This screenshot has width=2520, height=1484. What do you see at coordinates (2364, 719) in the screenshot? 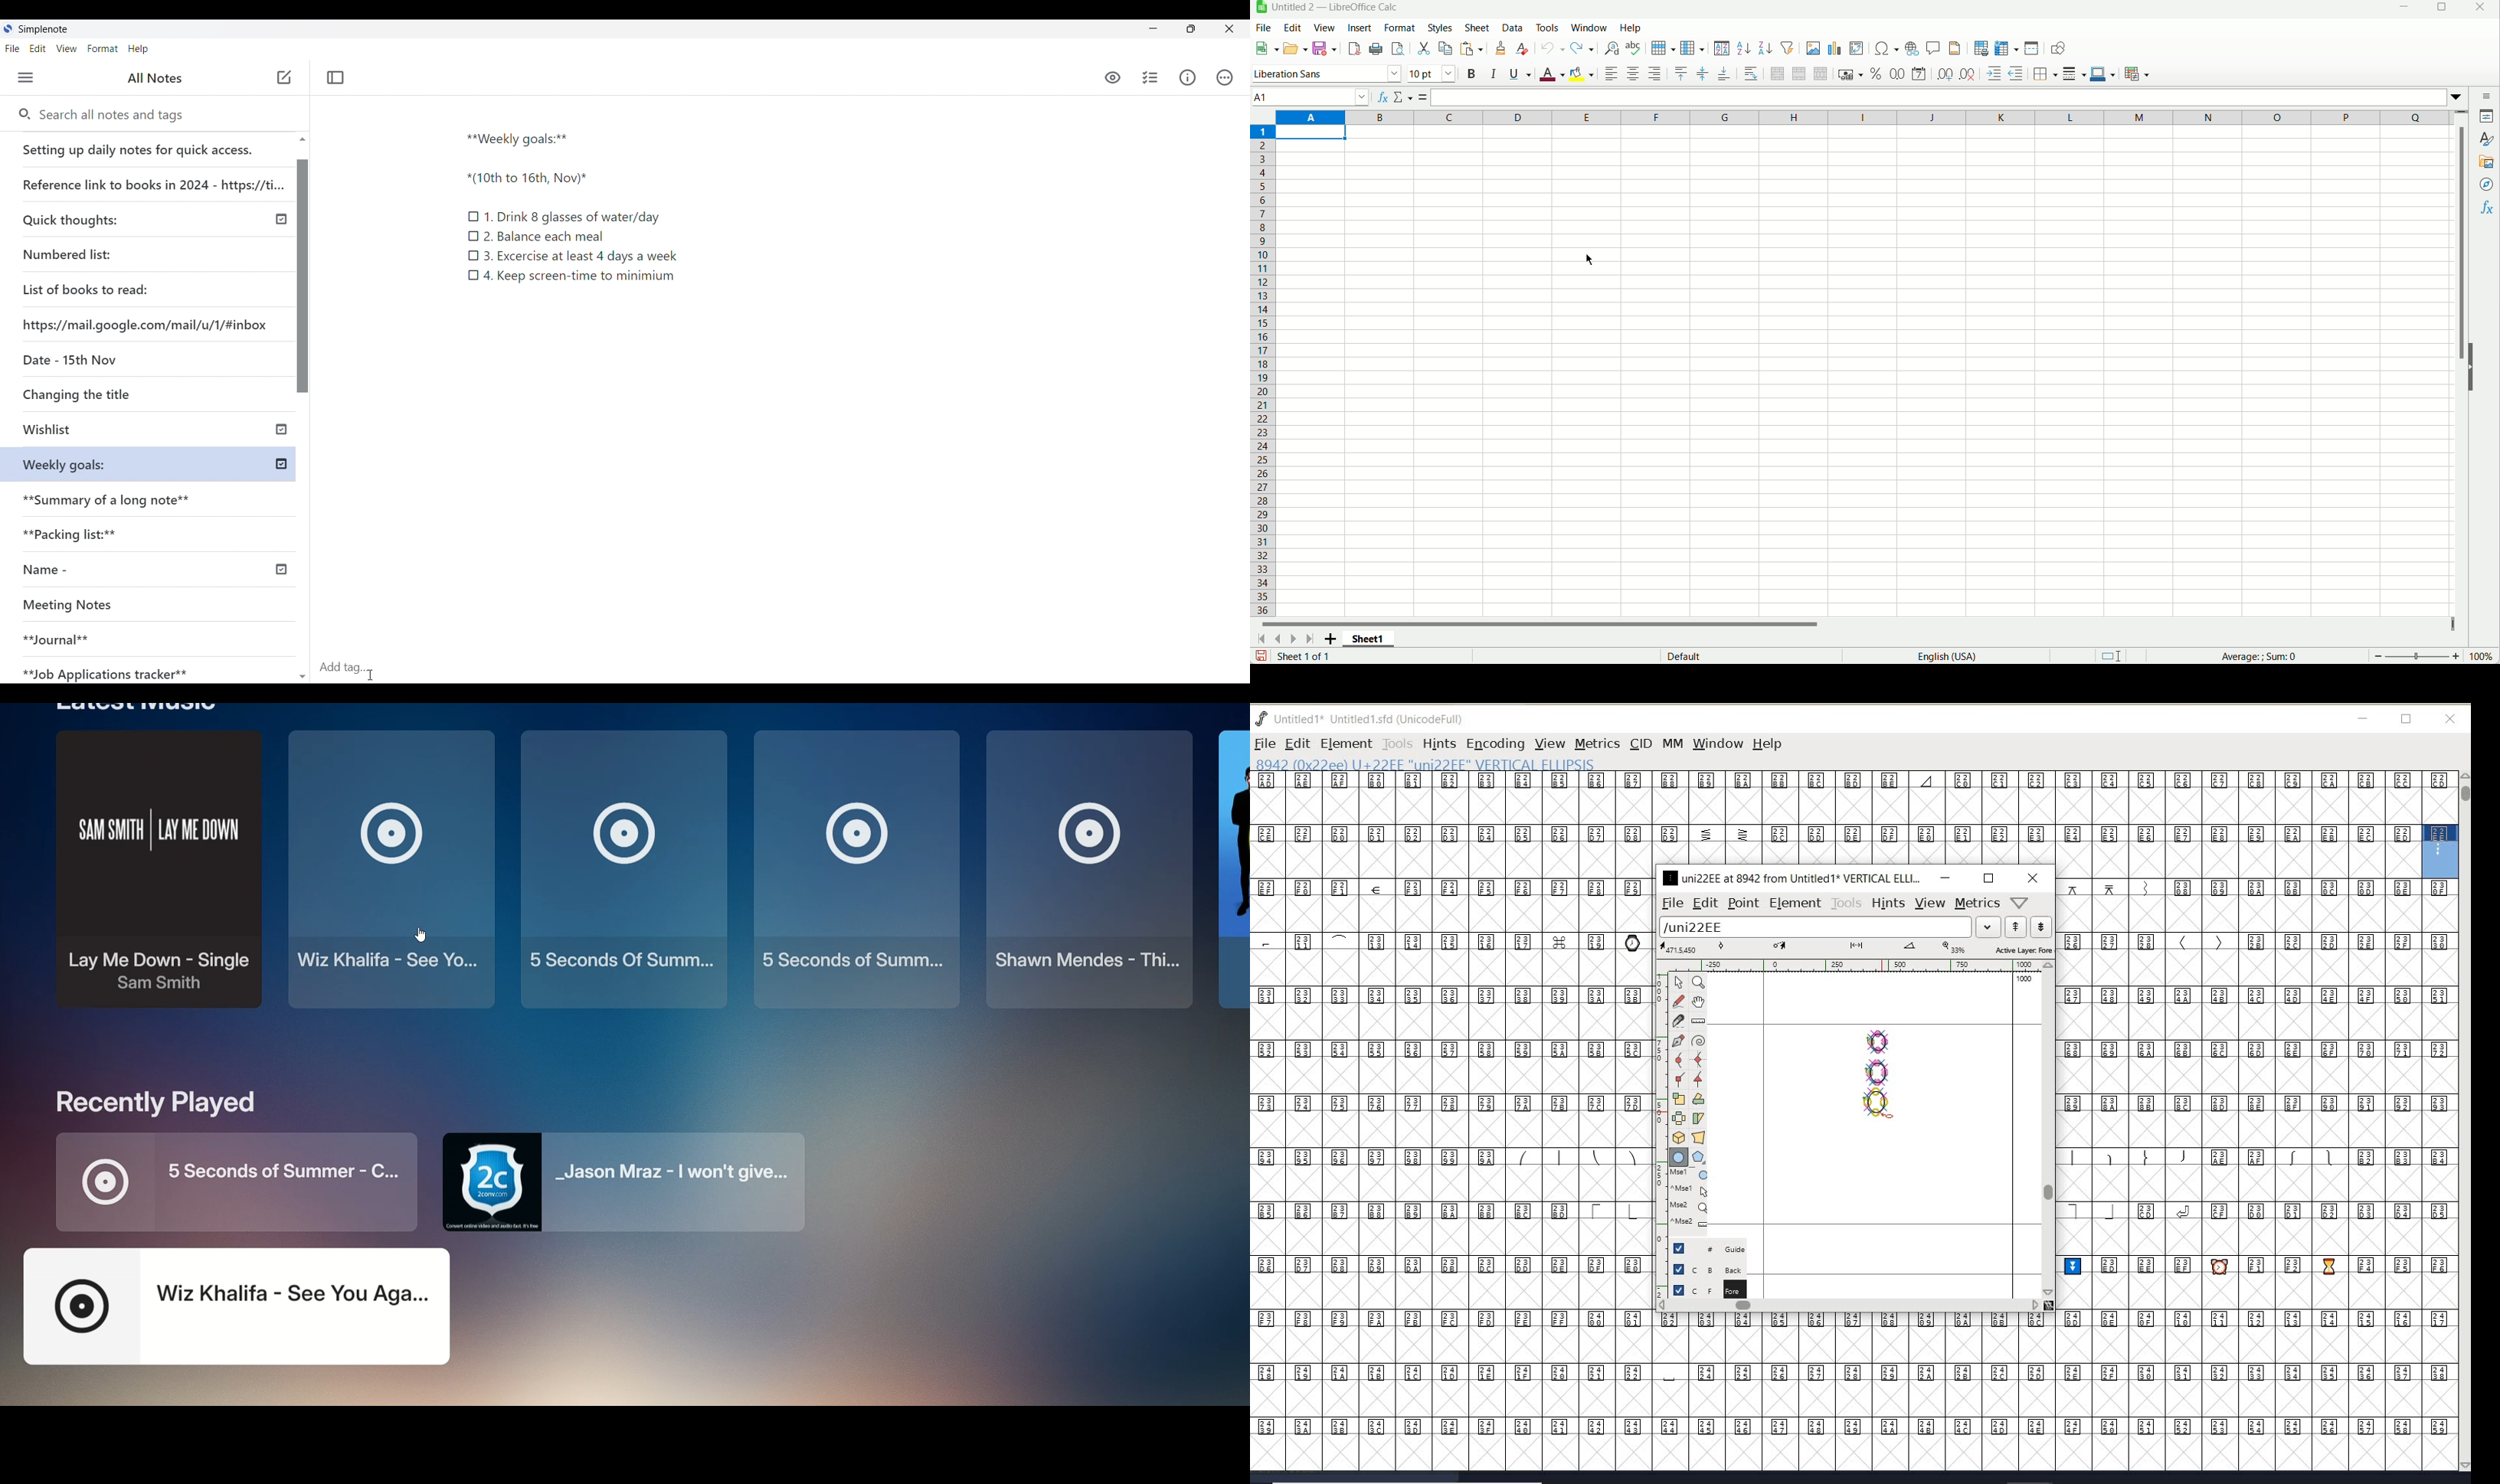
I see `minimize` at bounding box center [2364, 719].